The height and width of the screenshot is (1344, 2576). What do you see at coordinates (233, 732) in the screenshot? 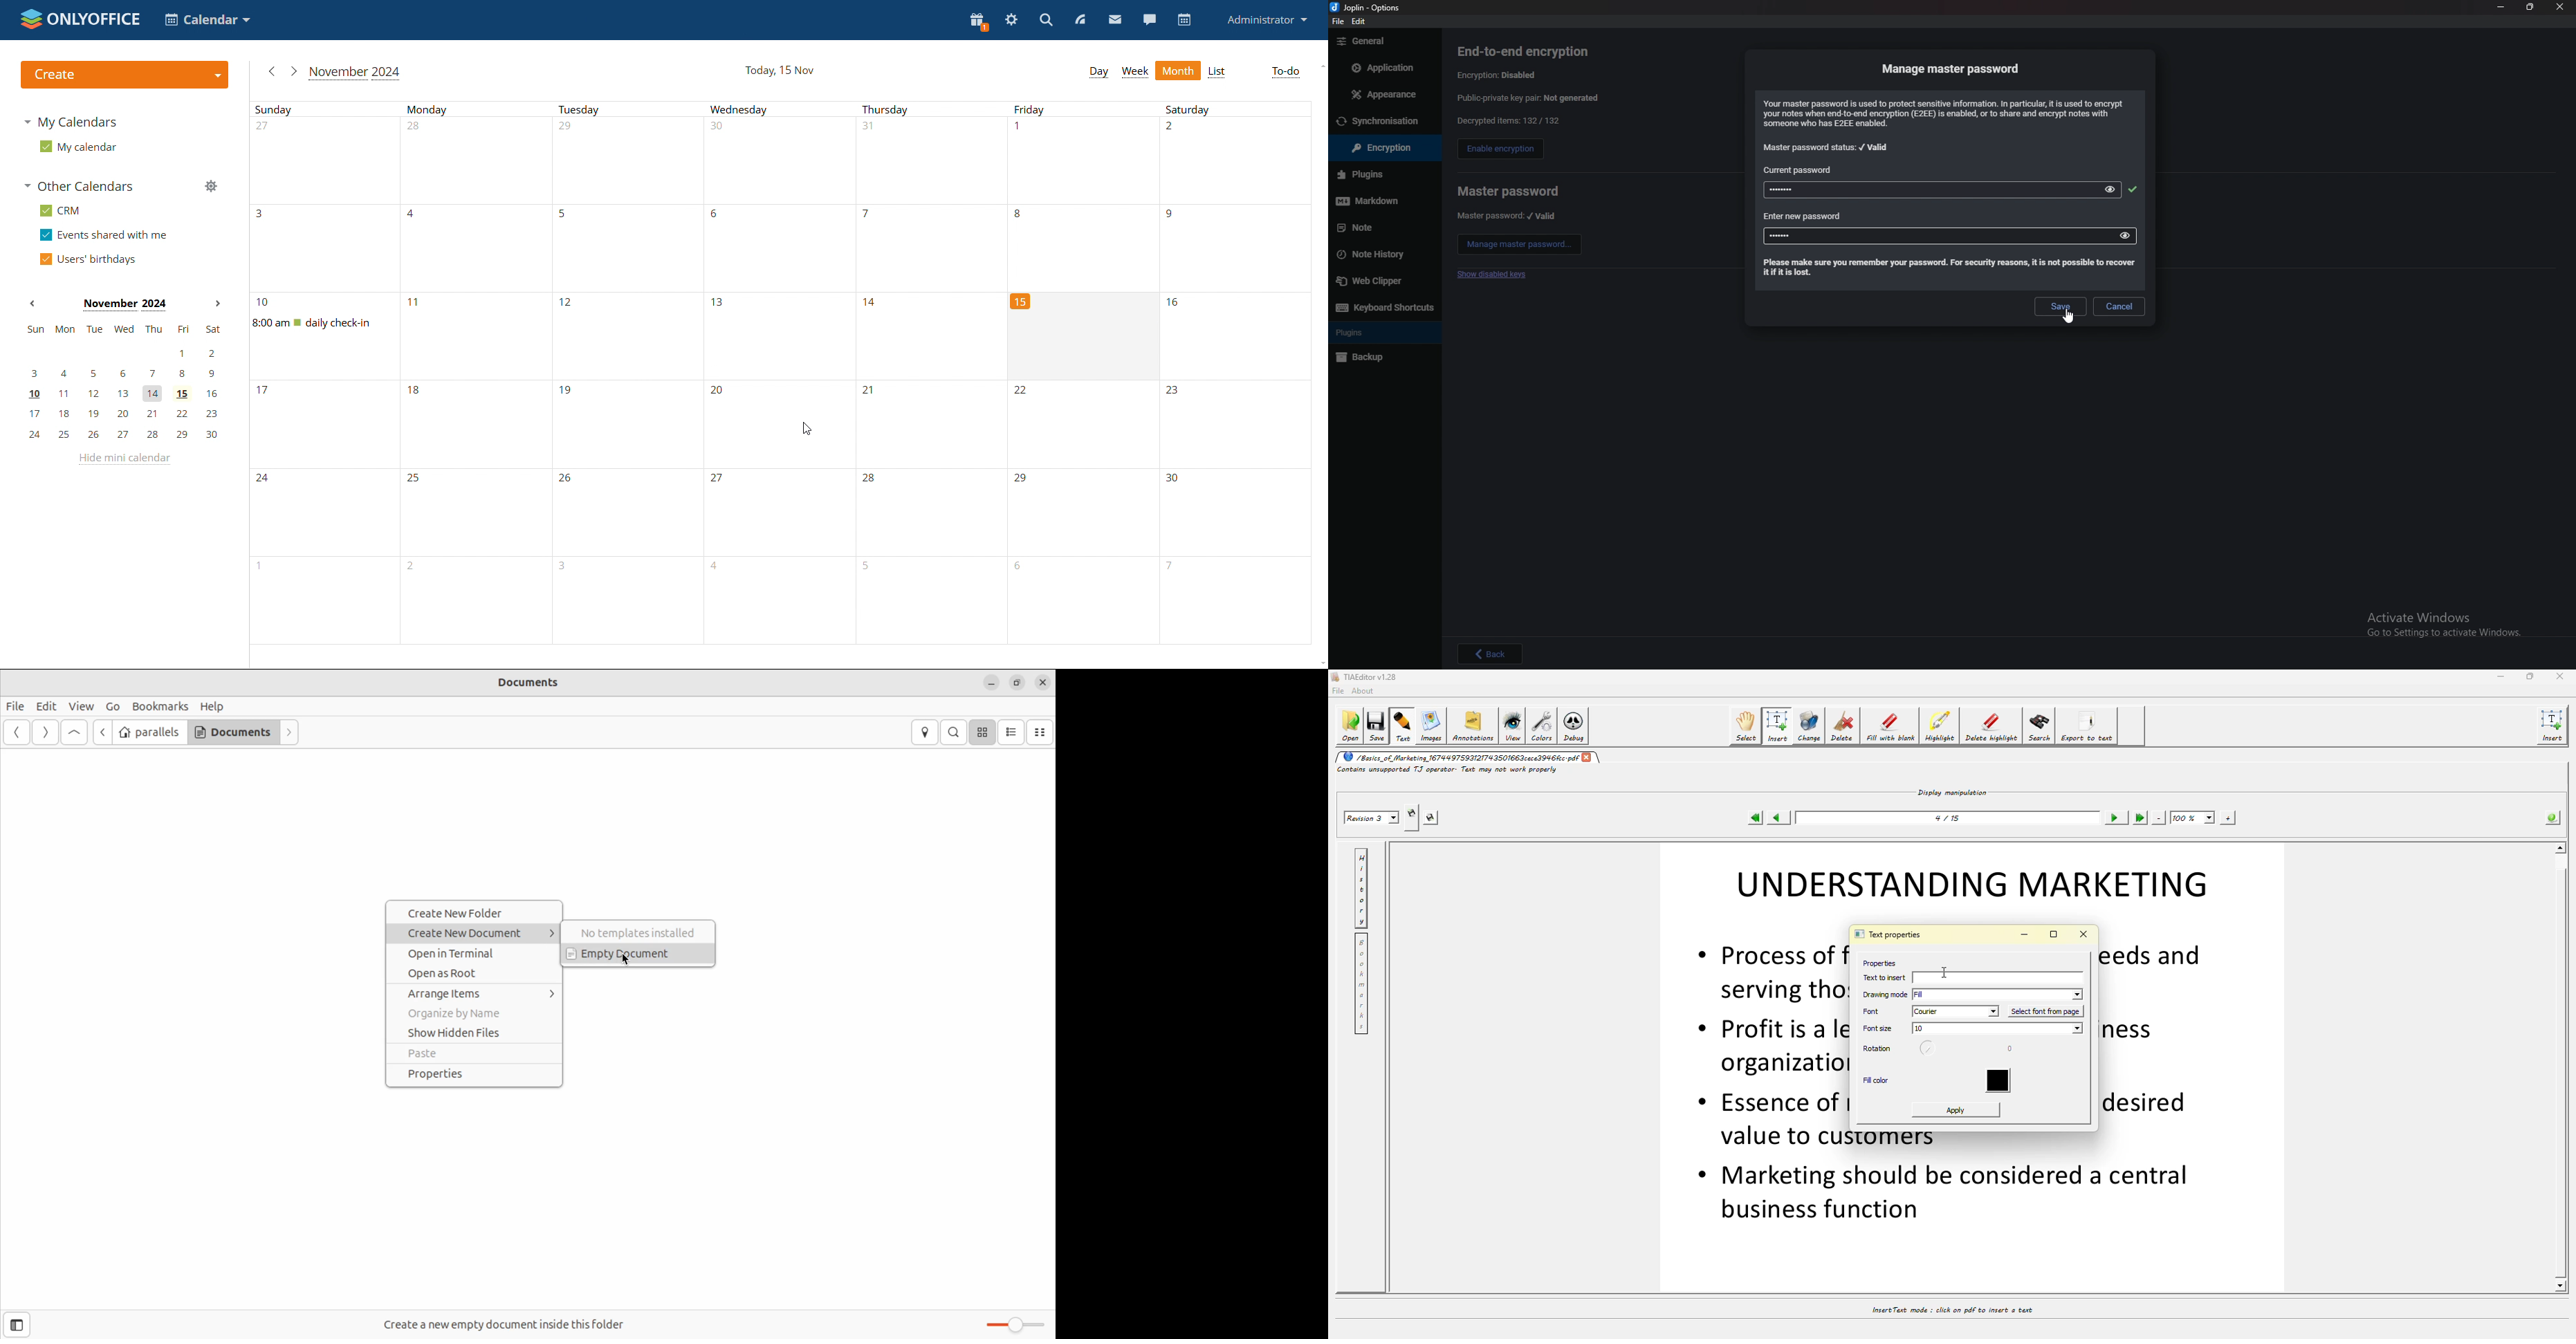
I see `documents` at bounding box center [233, 732].